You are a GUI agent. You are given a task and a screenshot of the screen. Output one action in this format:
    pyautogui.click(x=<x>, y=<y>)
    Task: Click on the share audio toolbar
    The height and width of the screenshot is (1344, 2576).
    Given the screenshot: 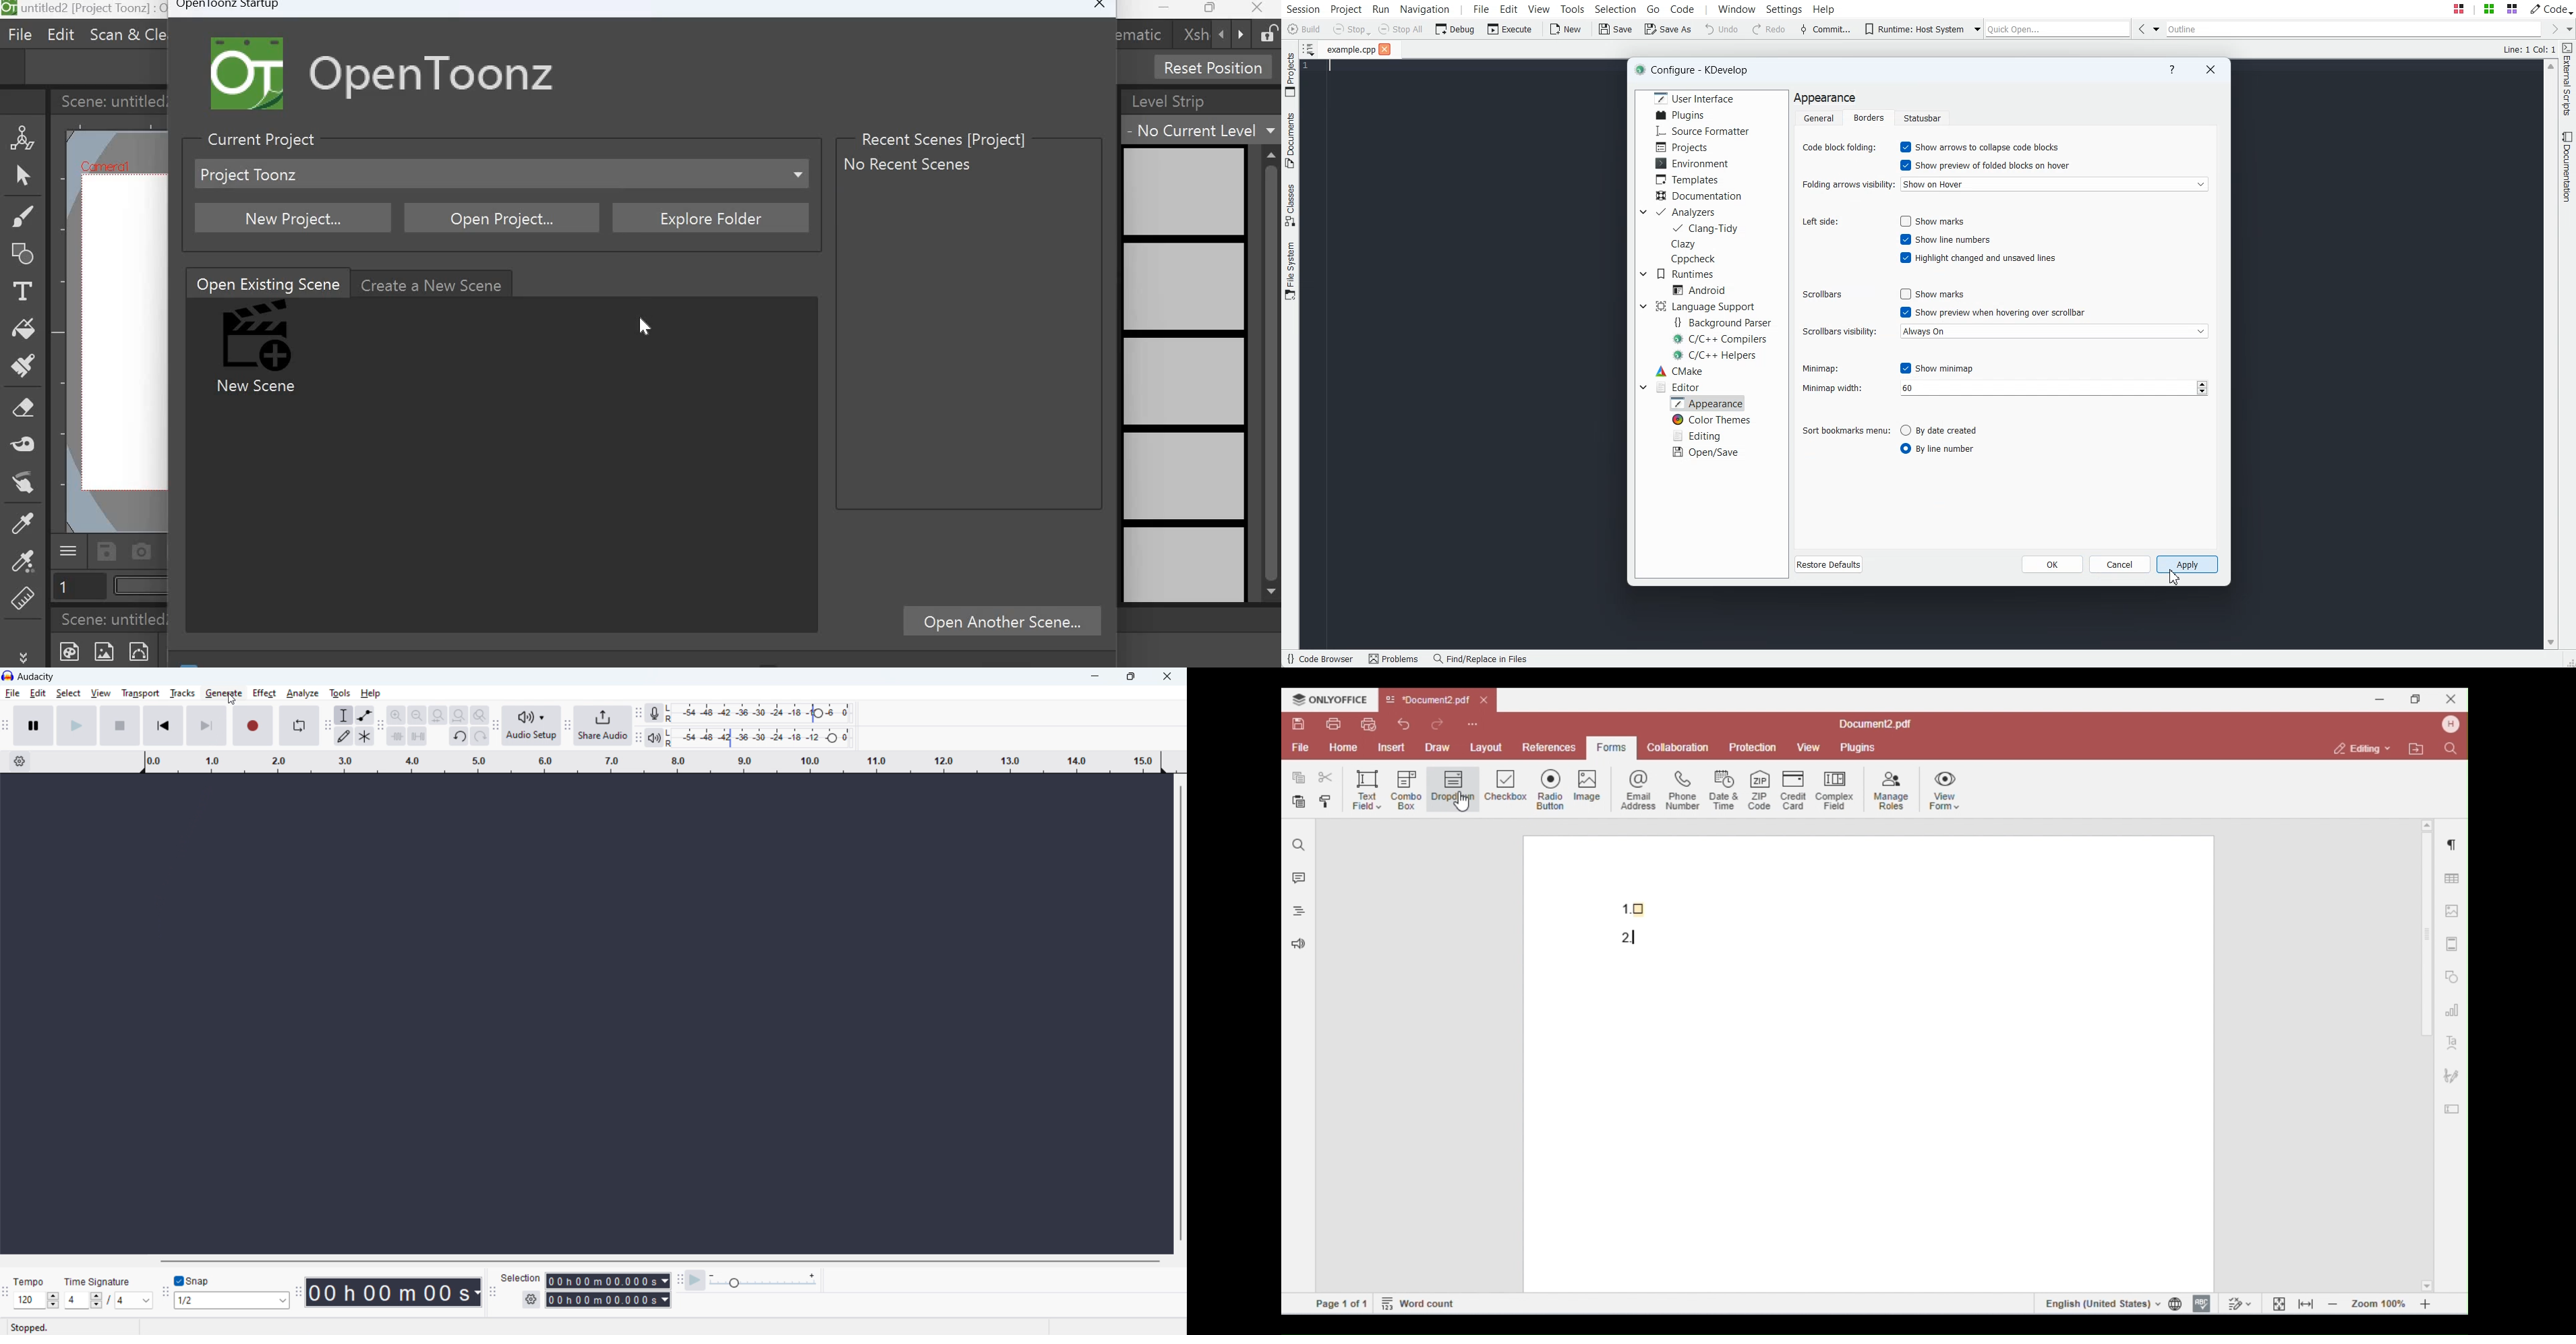 What is the action you would take?
    pyautogui.click(x=568, y=726)
    